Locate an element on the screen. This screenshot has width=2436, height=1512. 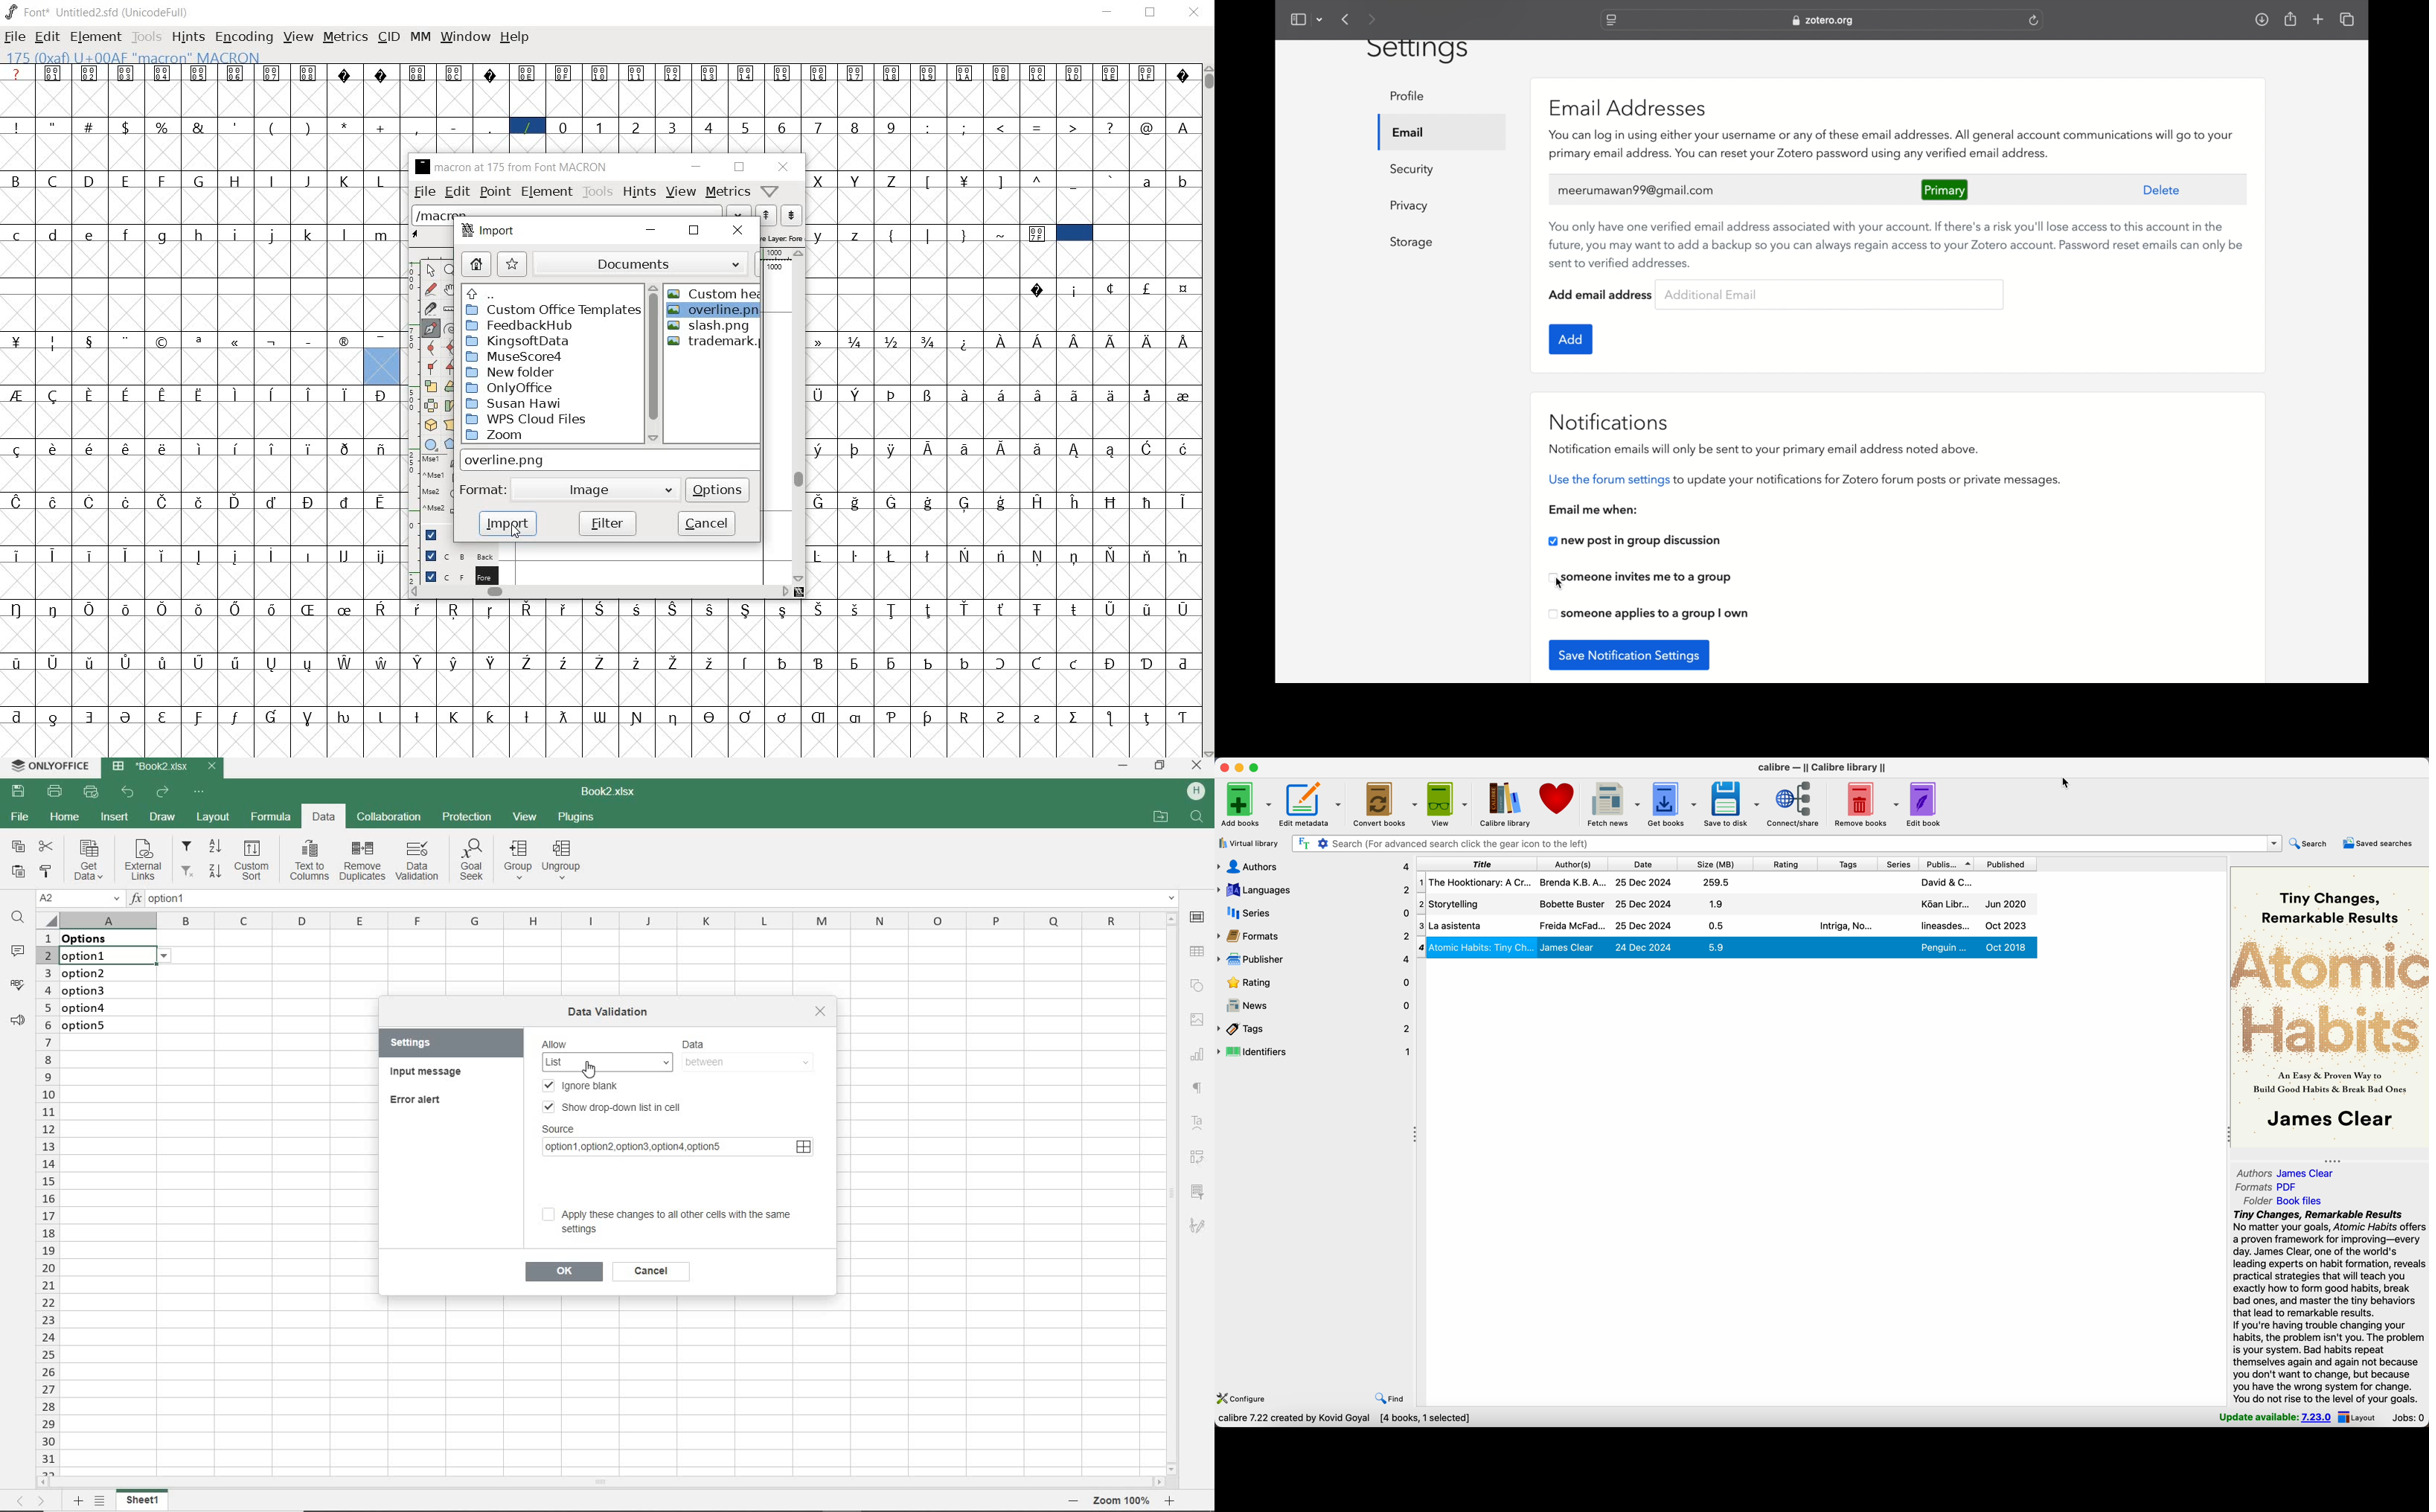
Symbol is located at coordinates (818, 394).